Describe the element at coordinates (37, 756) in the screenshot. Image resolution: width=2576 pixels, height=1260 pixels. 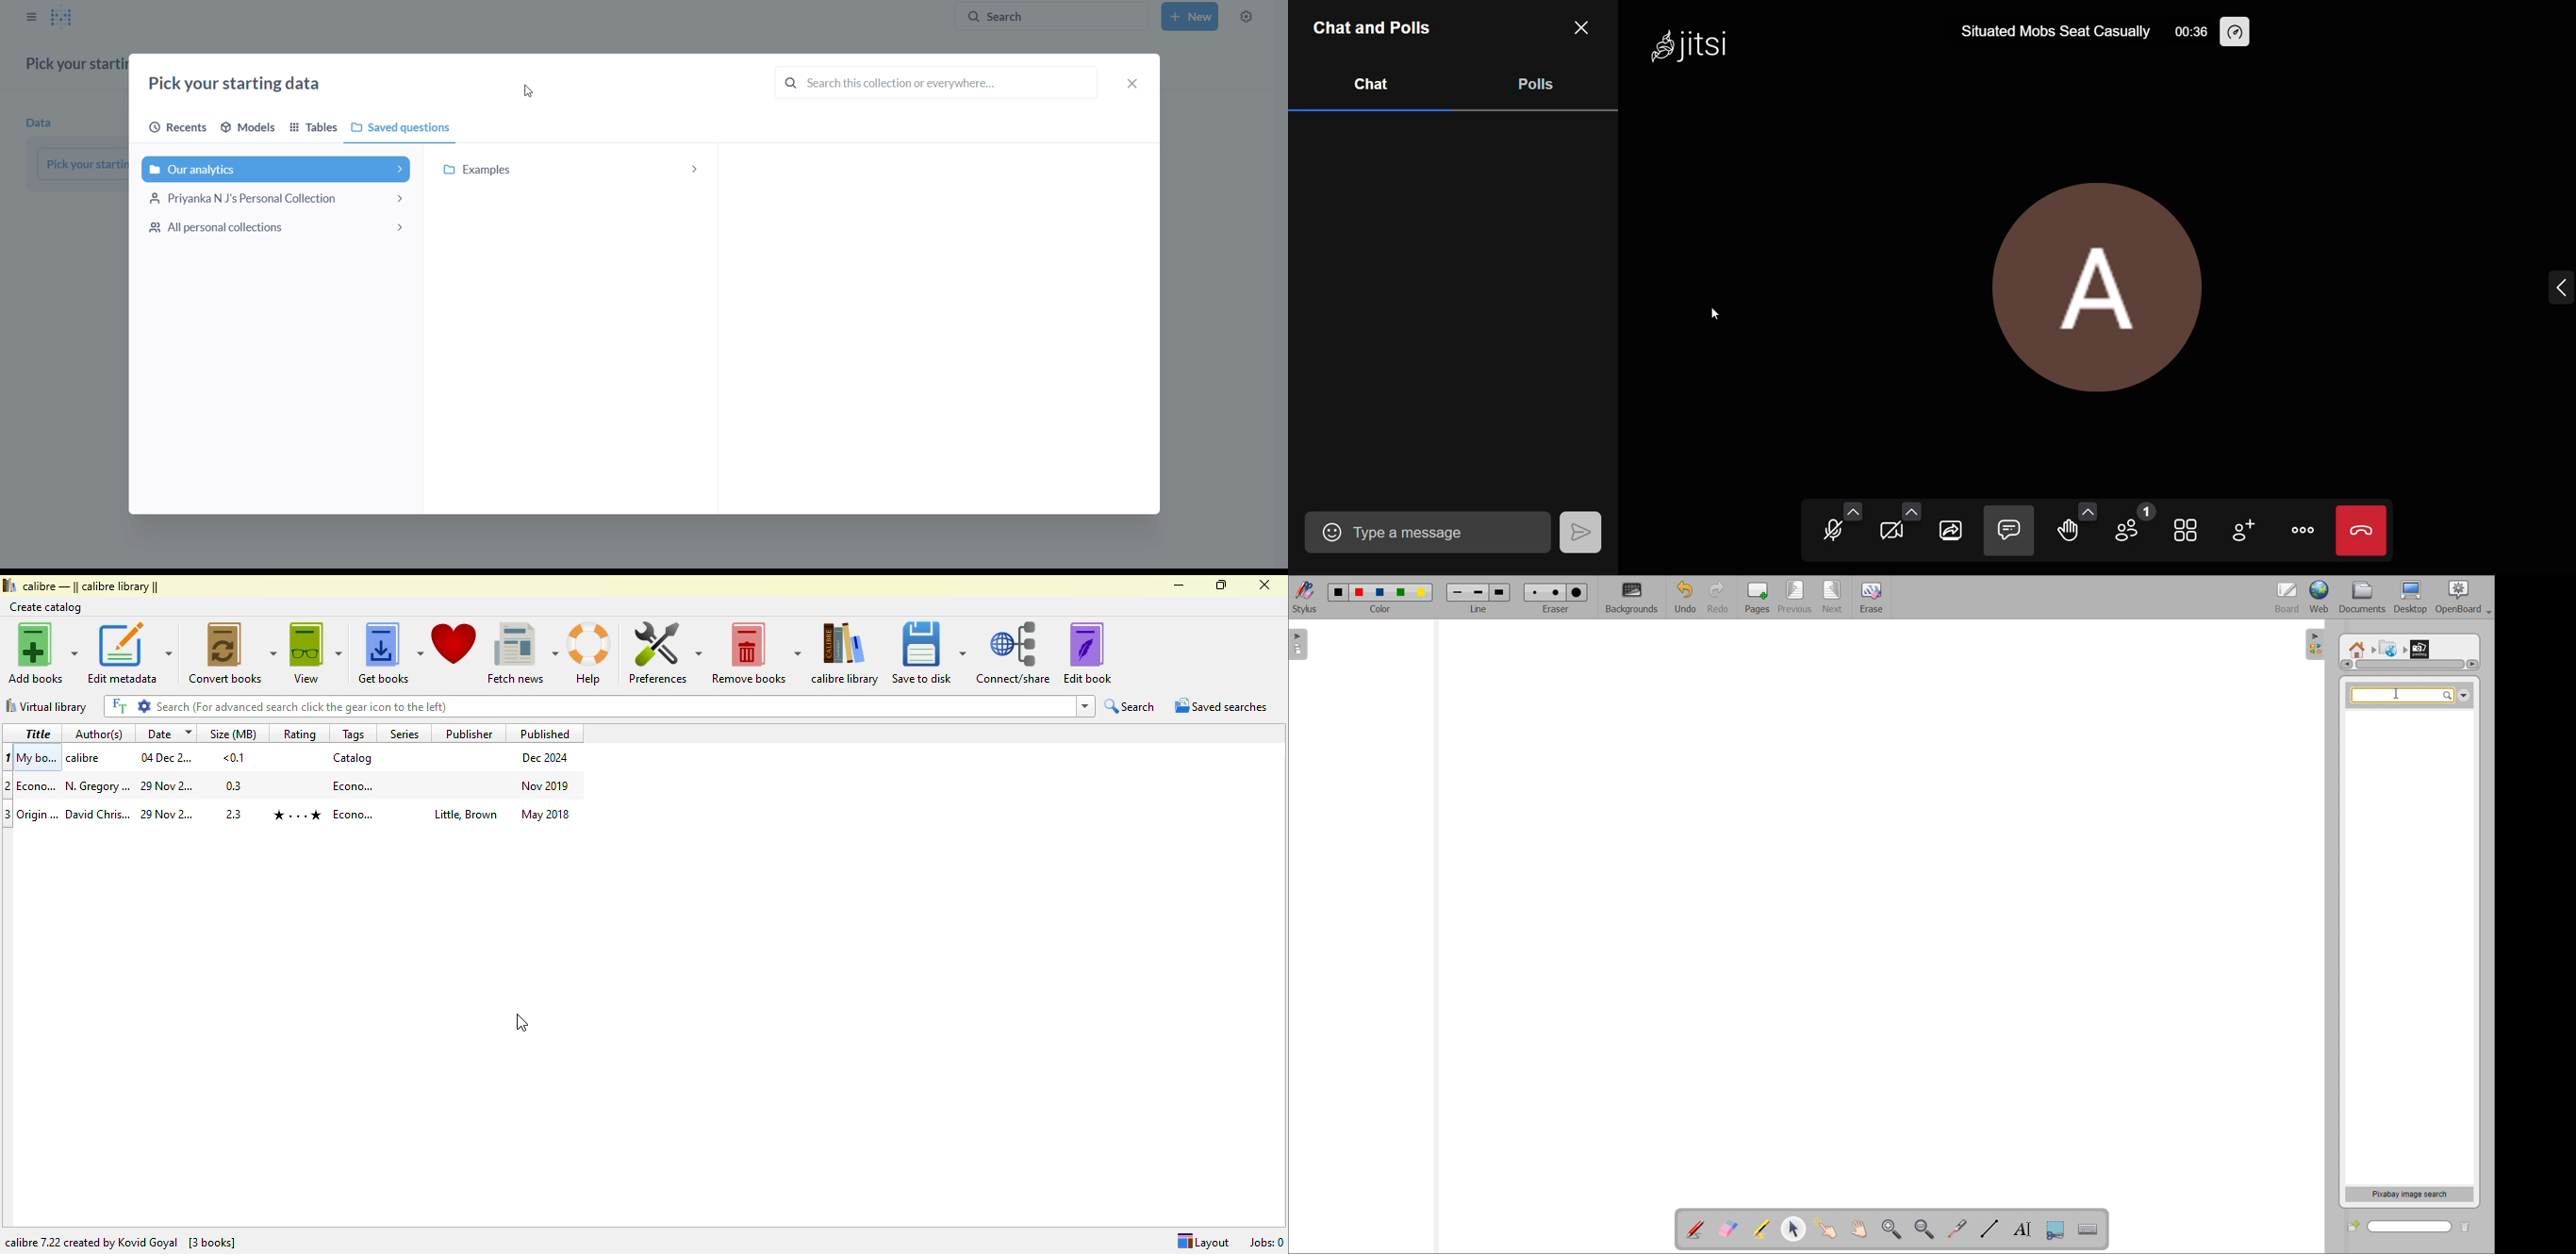
I see `My books` at that location.